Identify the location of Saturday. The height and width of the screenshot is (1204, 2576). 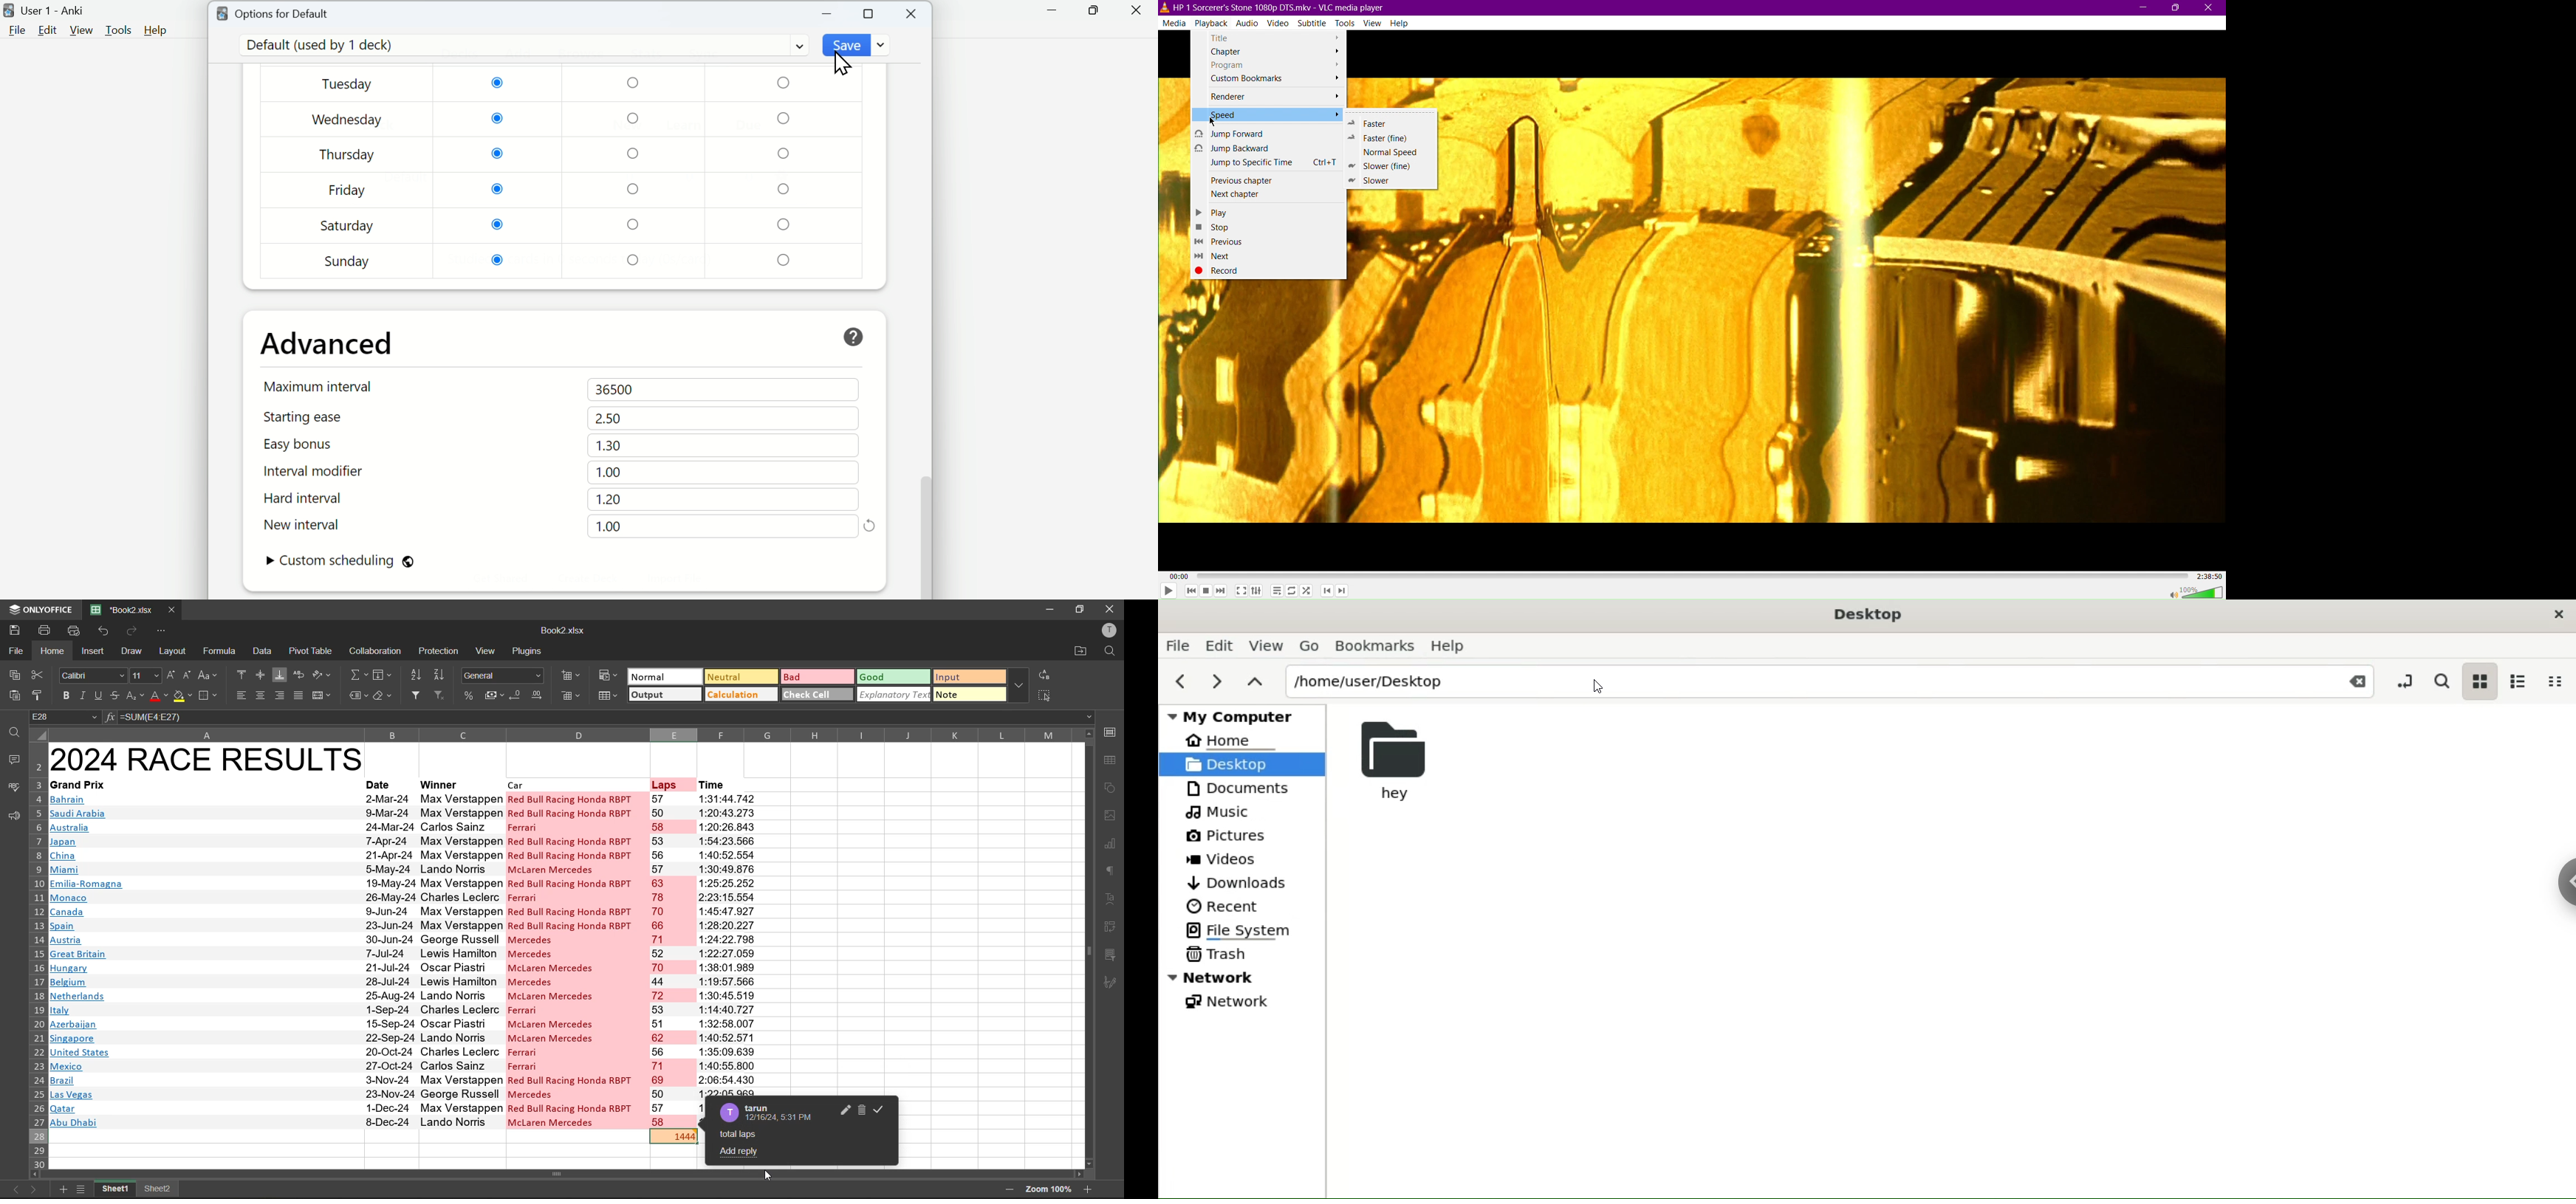
(348, 226).